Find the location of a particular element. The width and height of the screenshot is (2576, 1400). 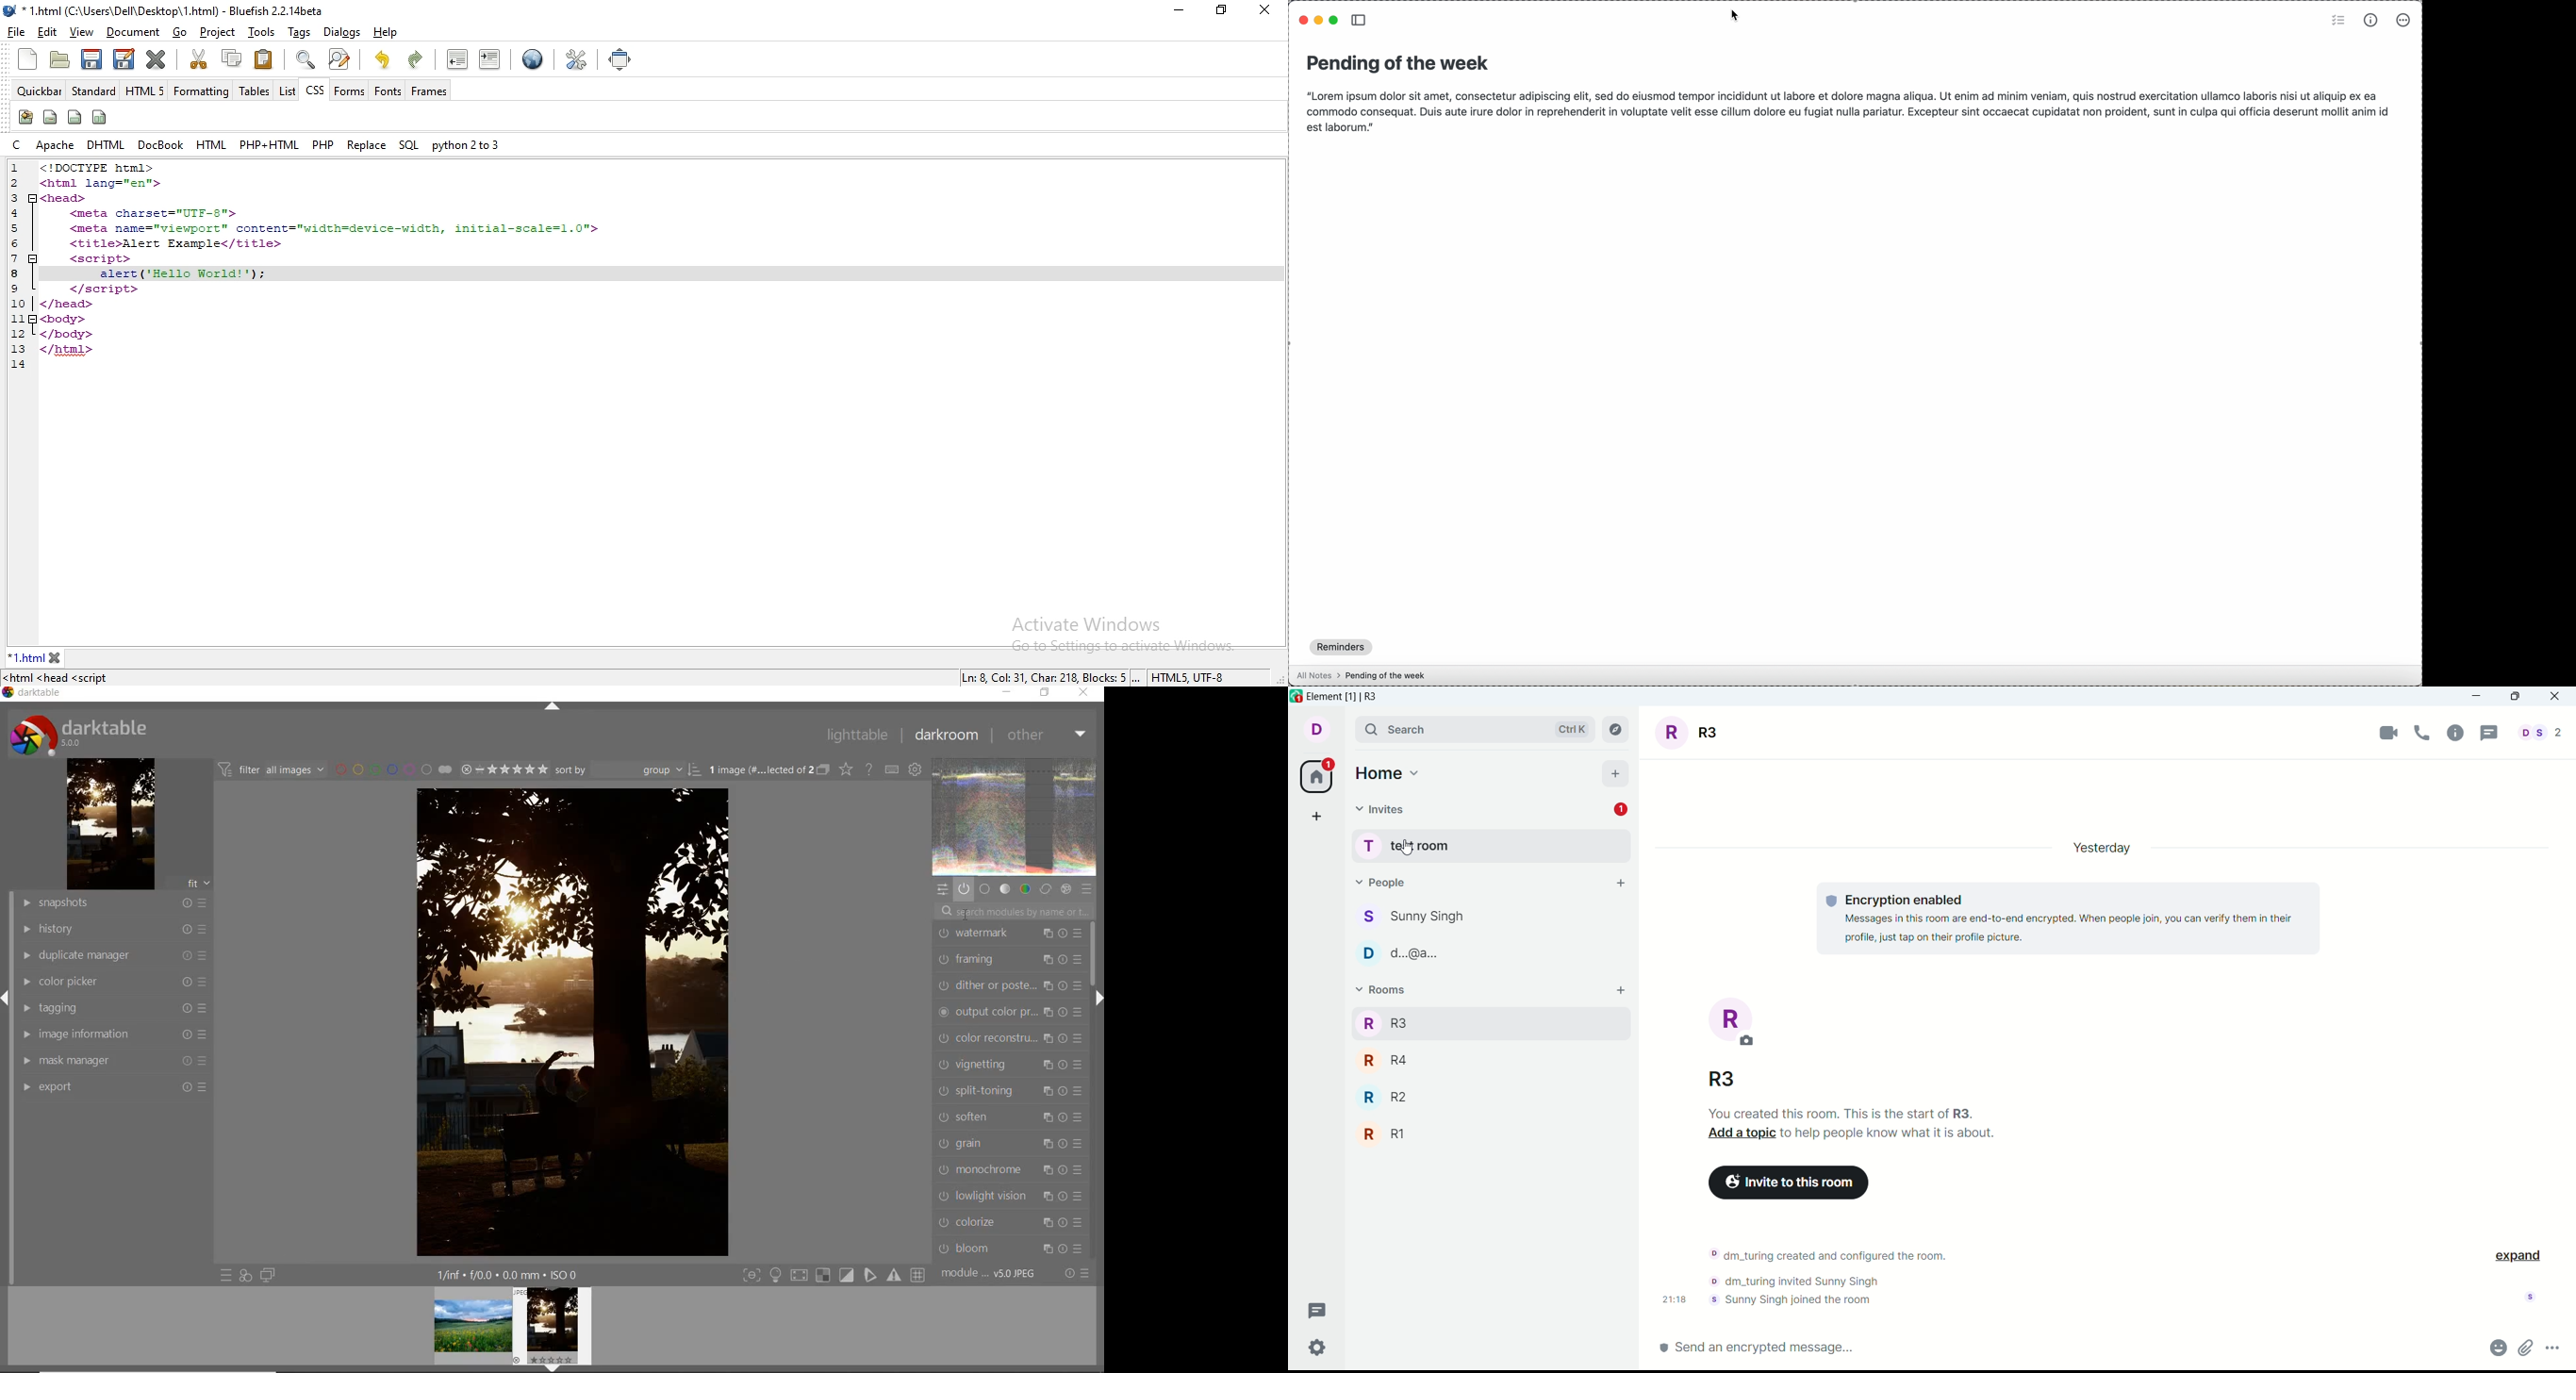

create folder is located at coordinates (61, 60).